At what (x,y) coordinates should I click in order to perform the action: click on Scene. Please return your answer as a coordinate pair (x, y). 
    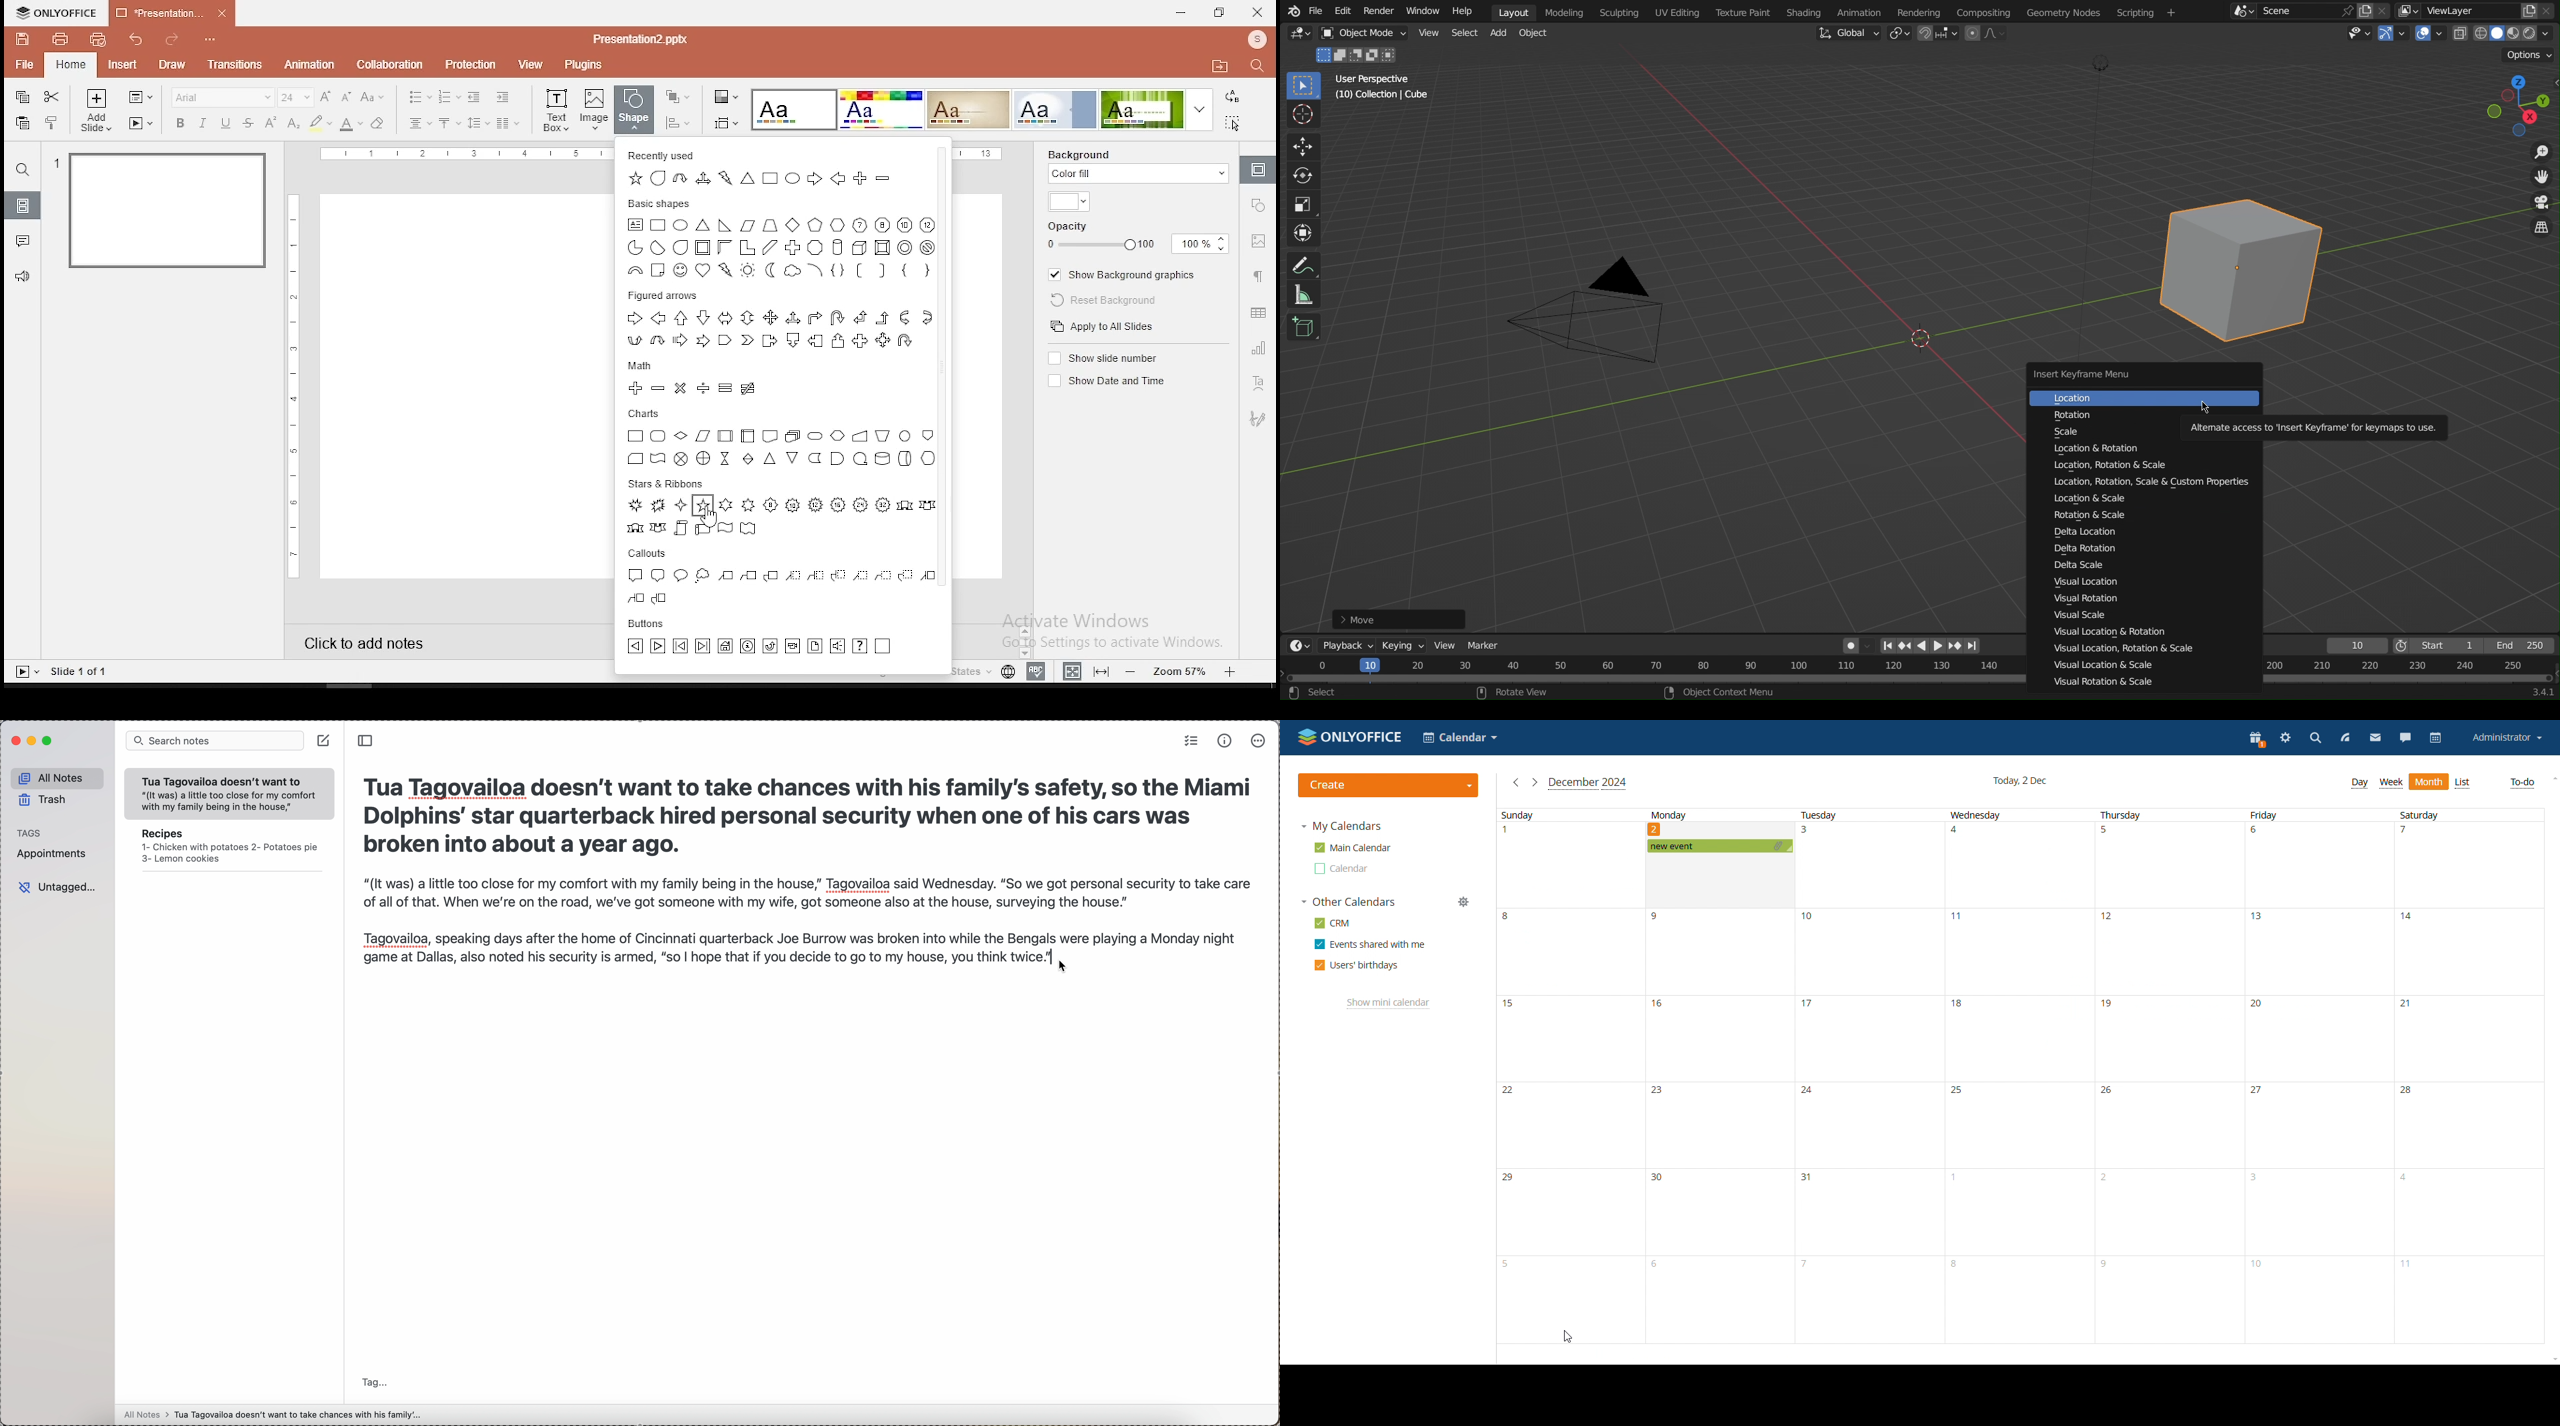
    Looking at the image, I should click on (2290, 11).